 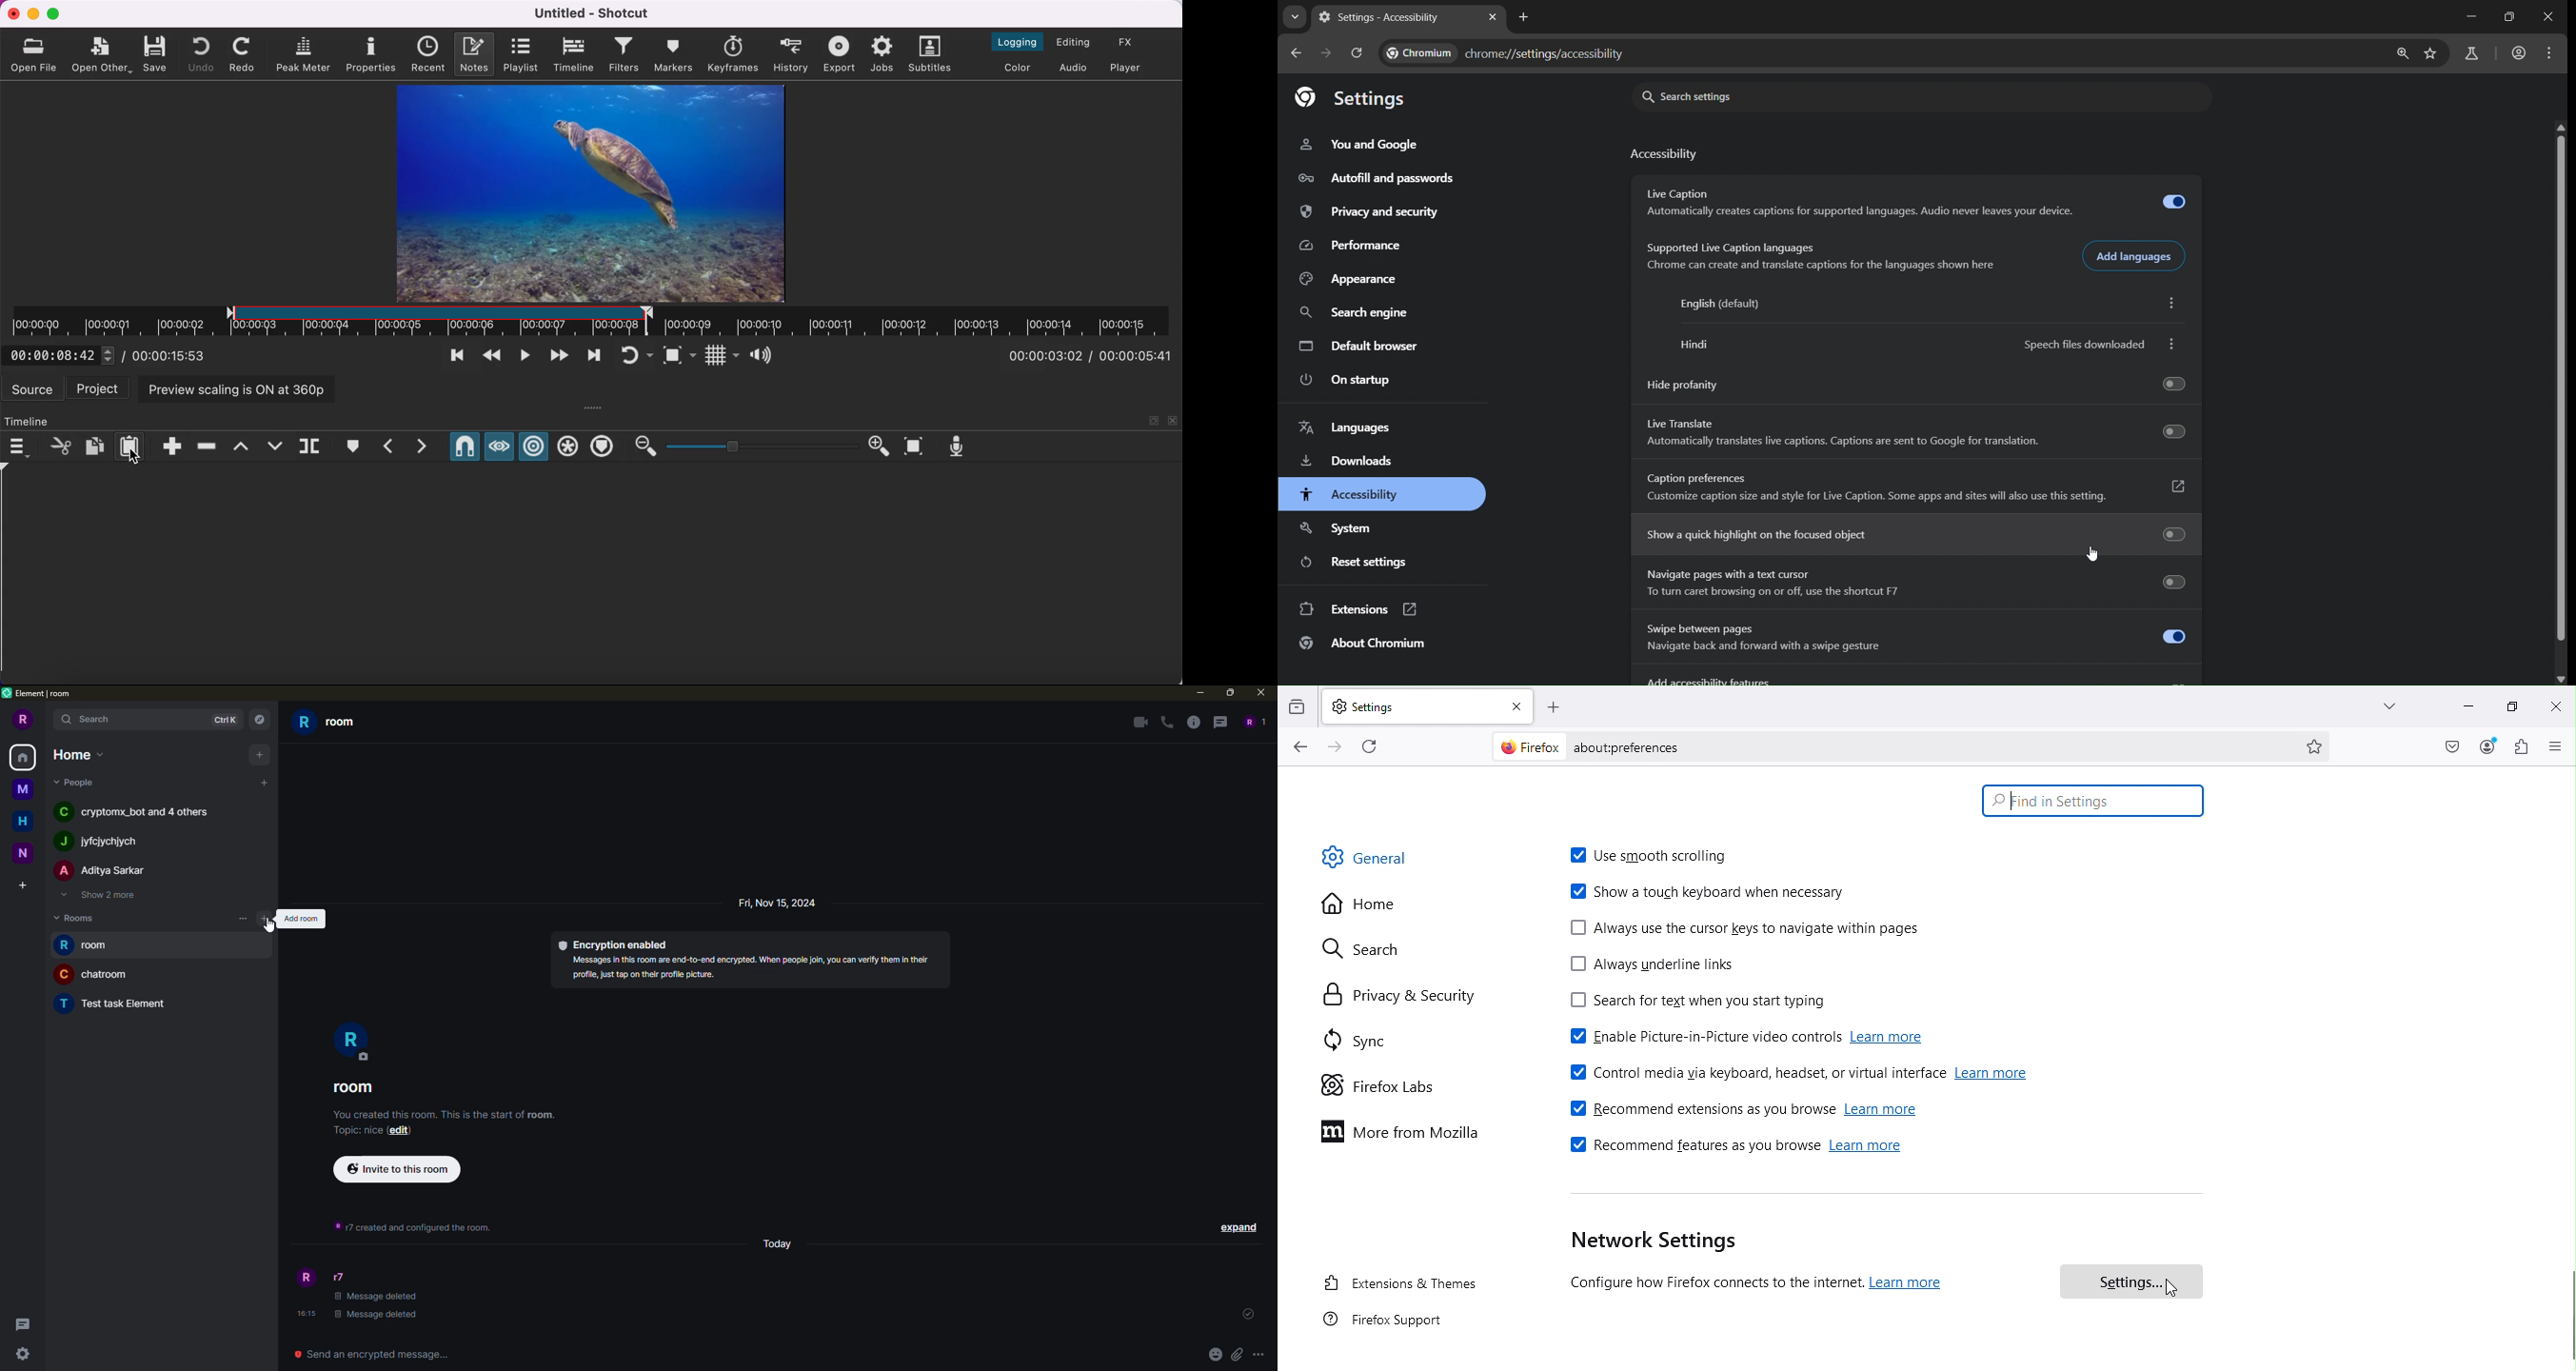 I want to click on playlist, so click(x=522, y=55).